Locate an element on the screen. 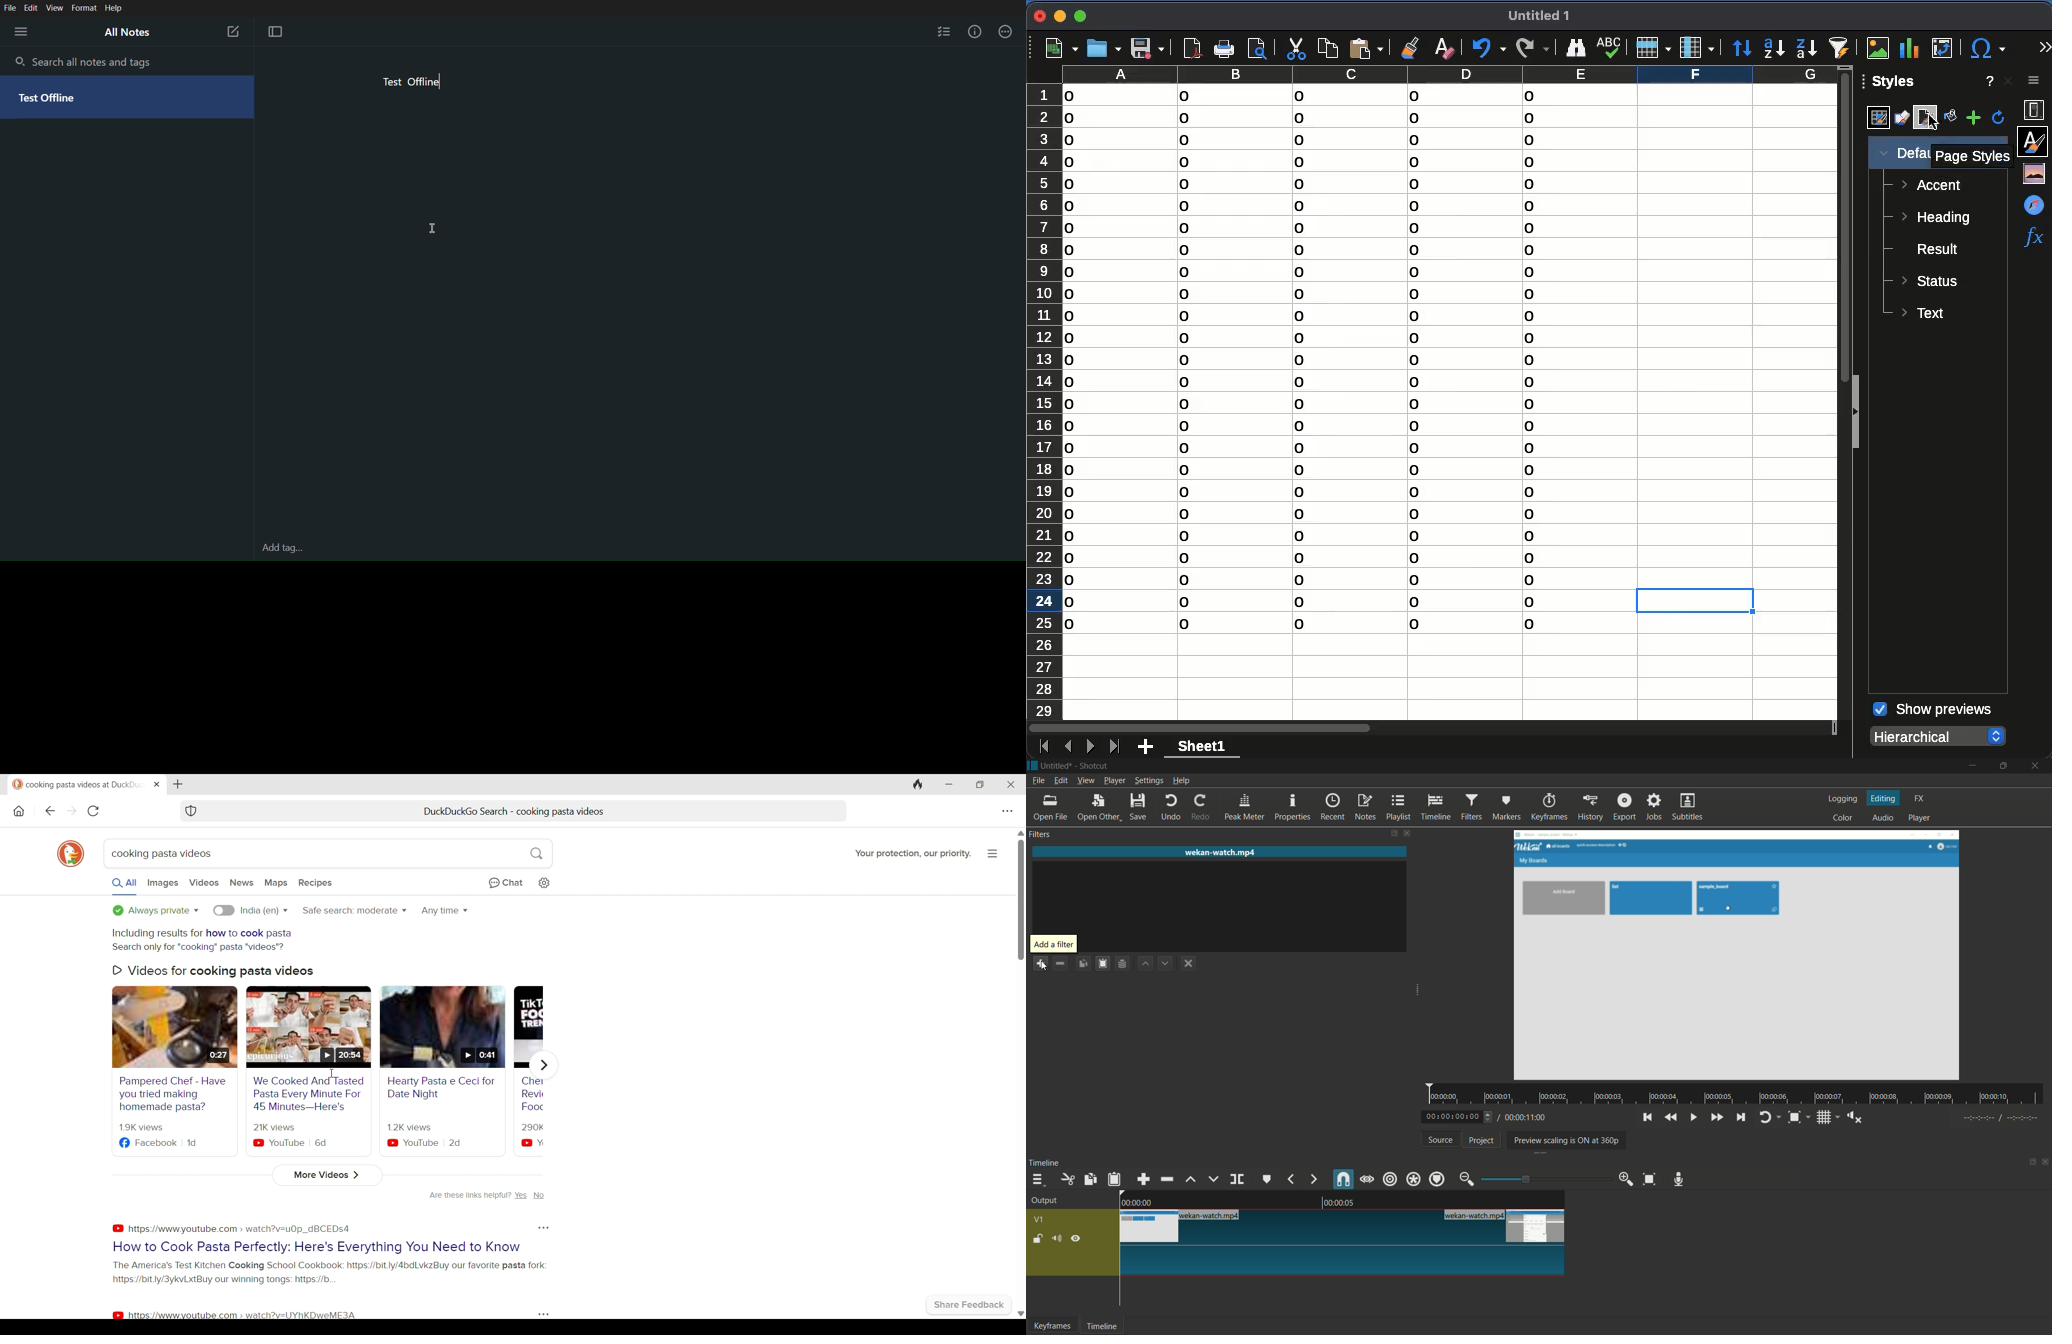  timeline is located at coordinates (1044, 1164).